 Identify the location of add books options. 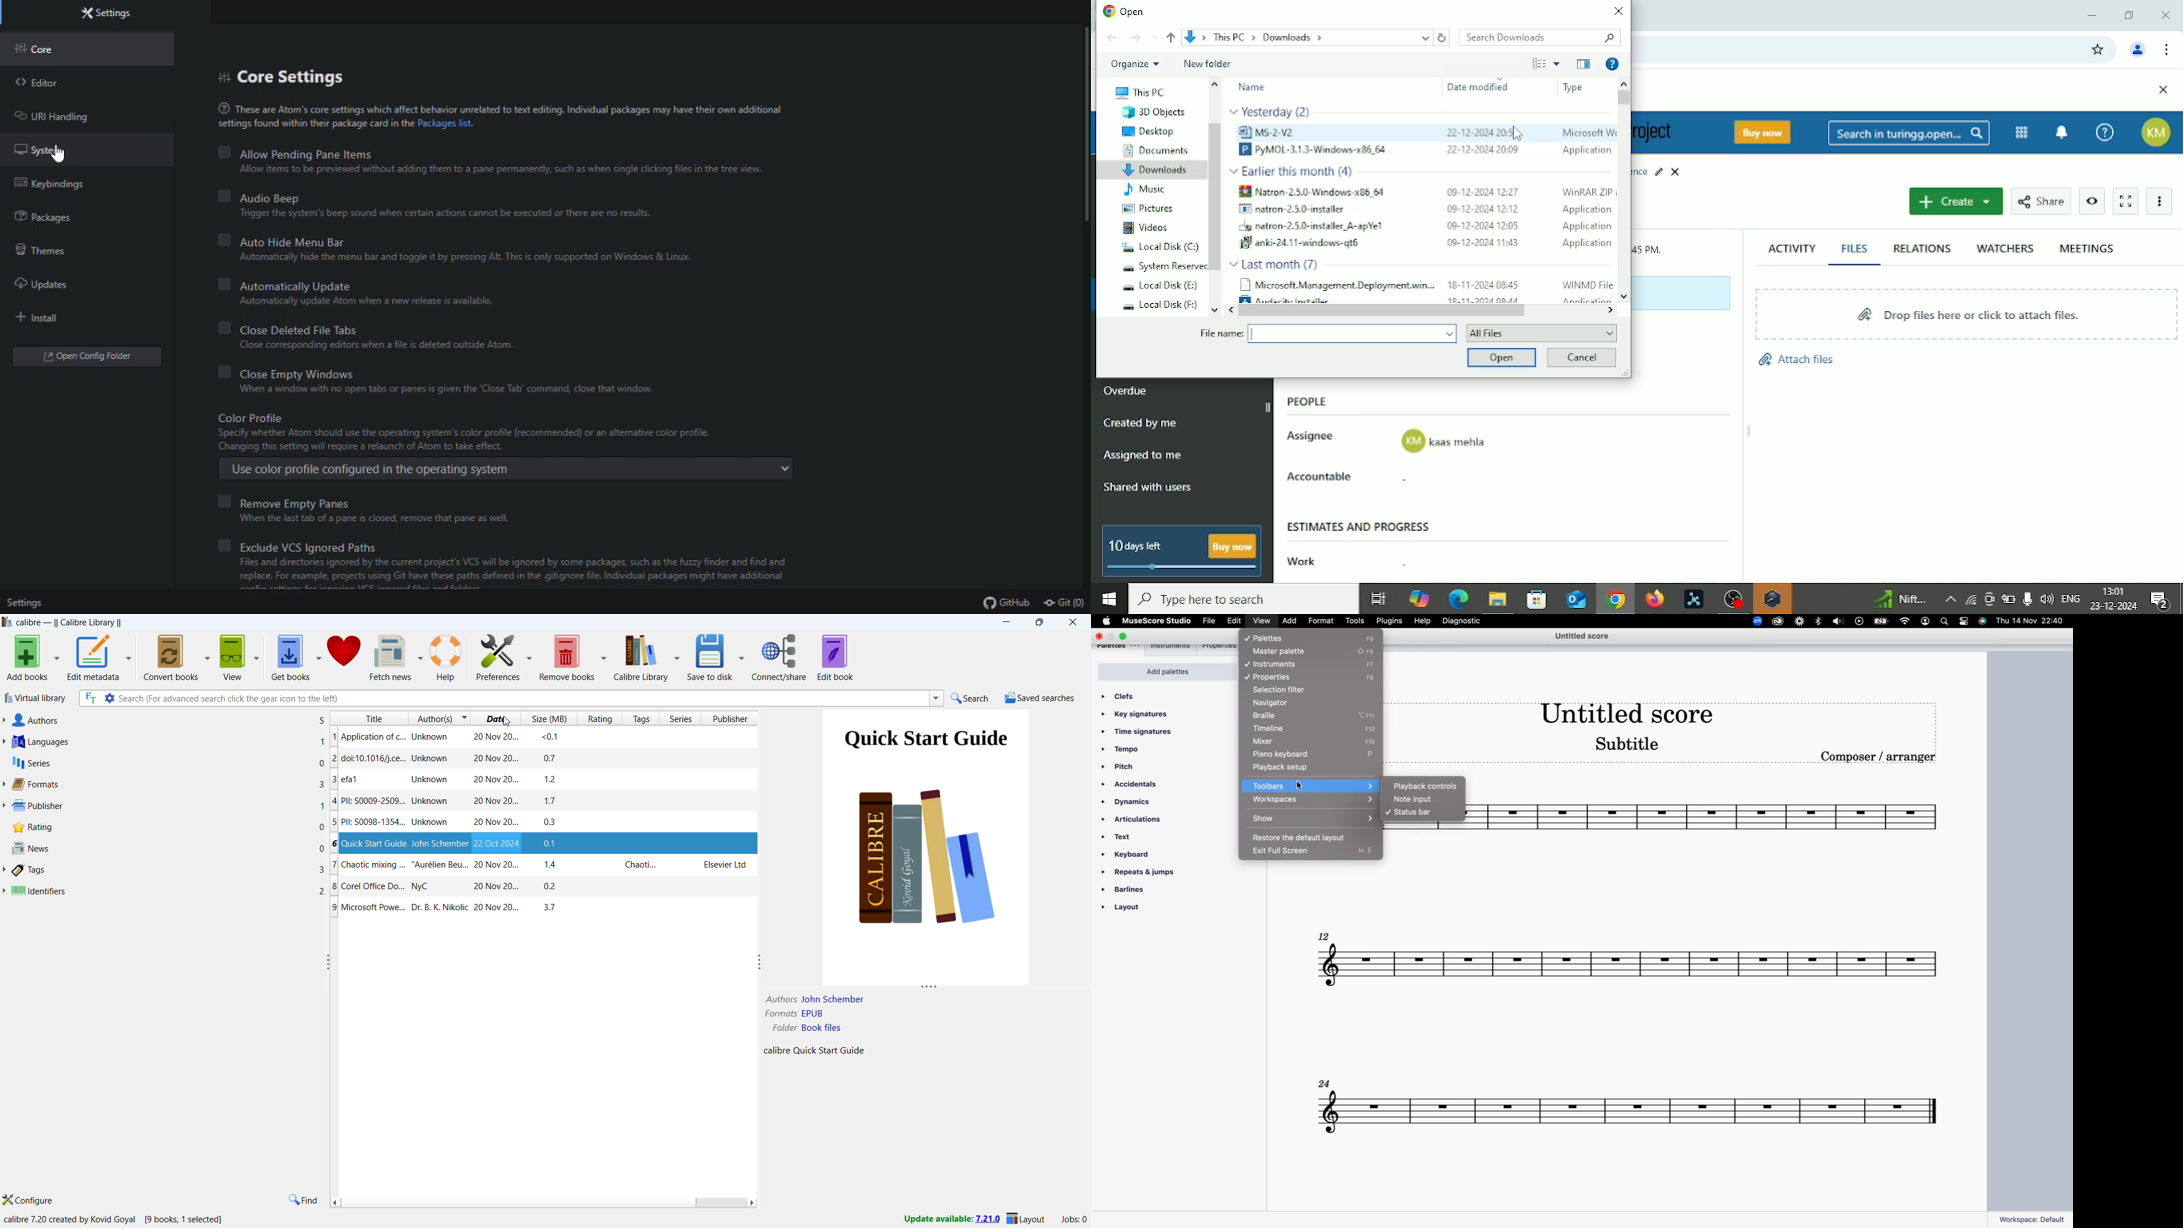
(57, 657).